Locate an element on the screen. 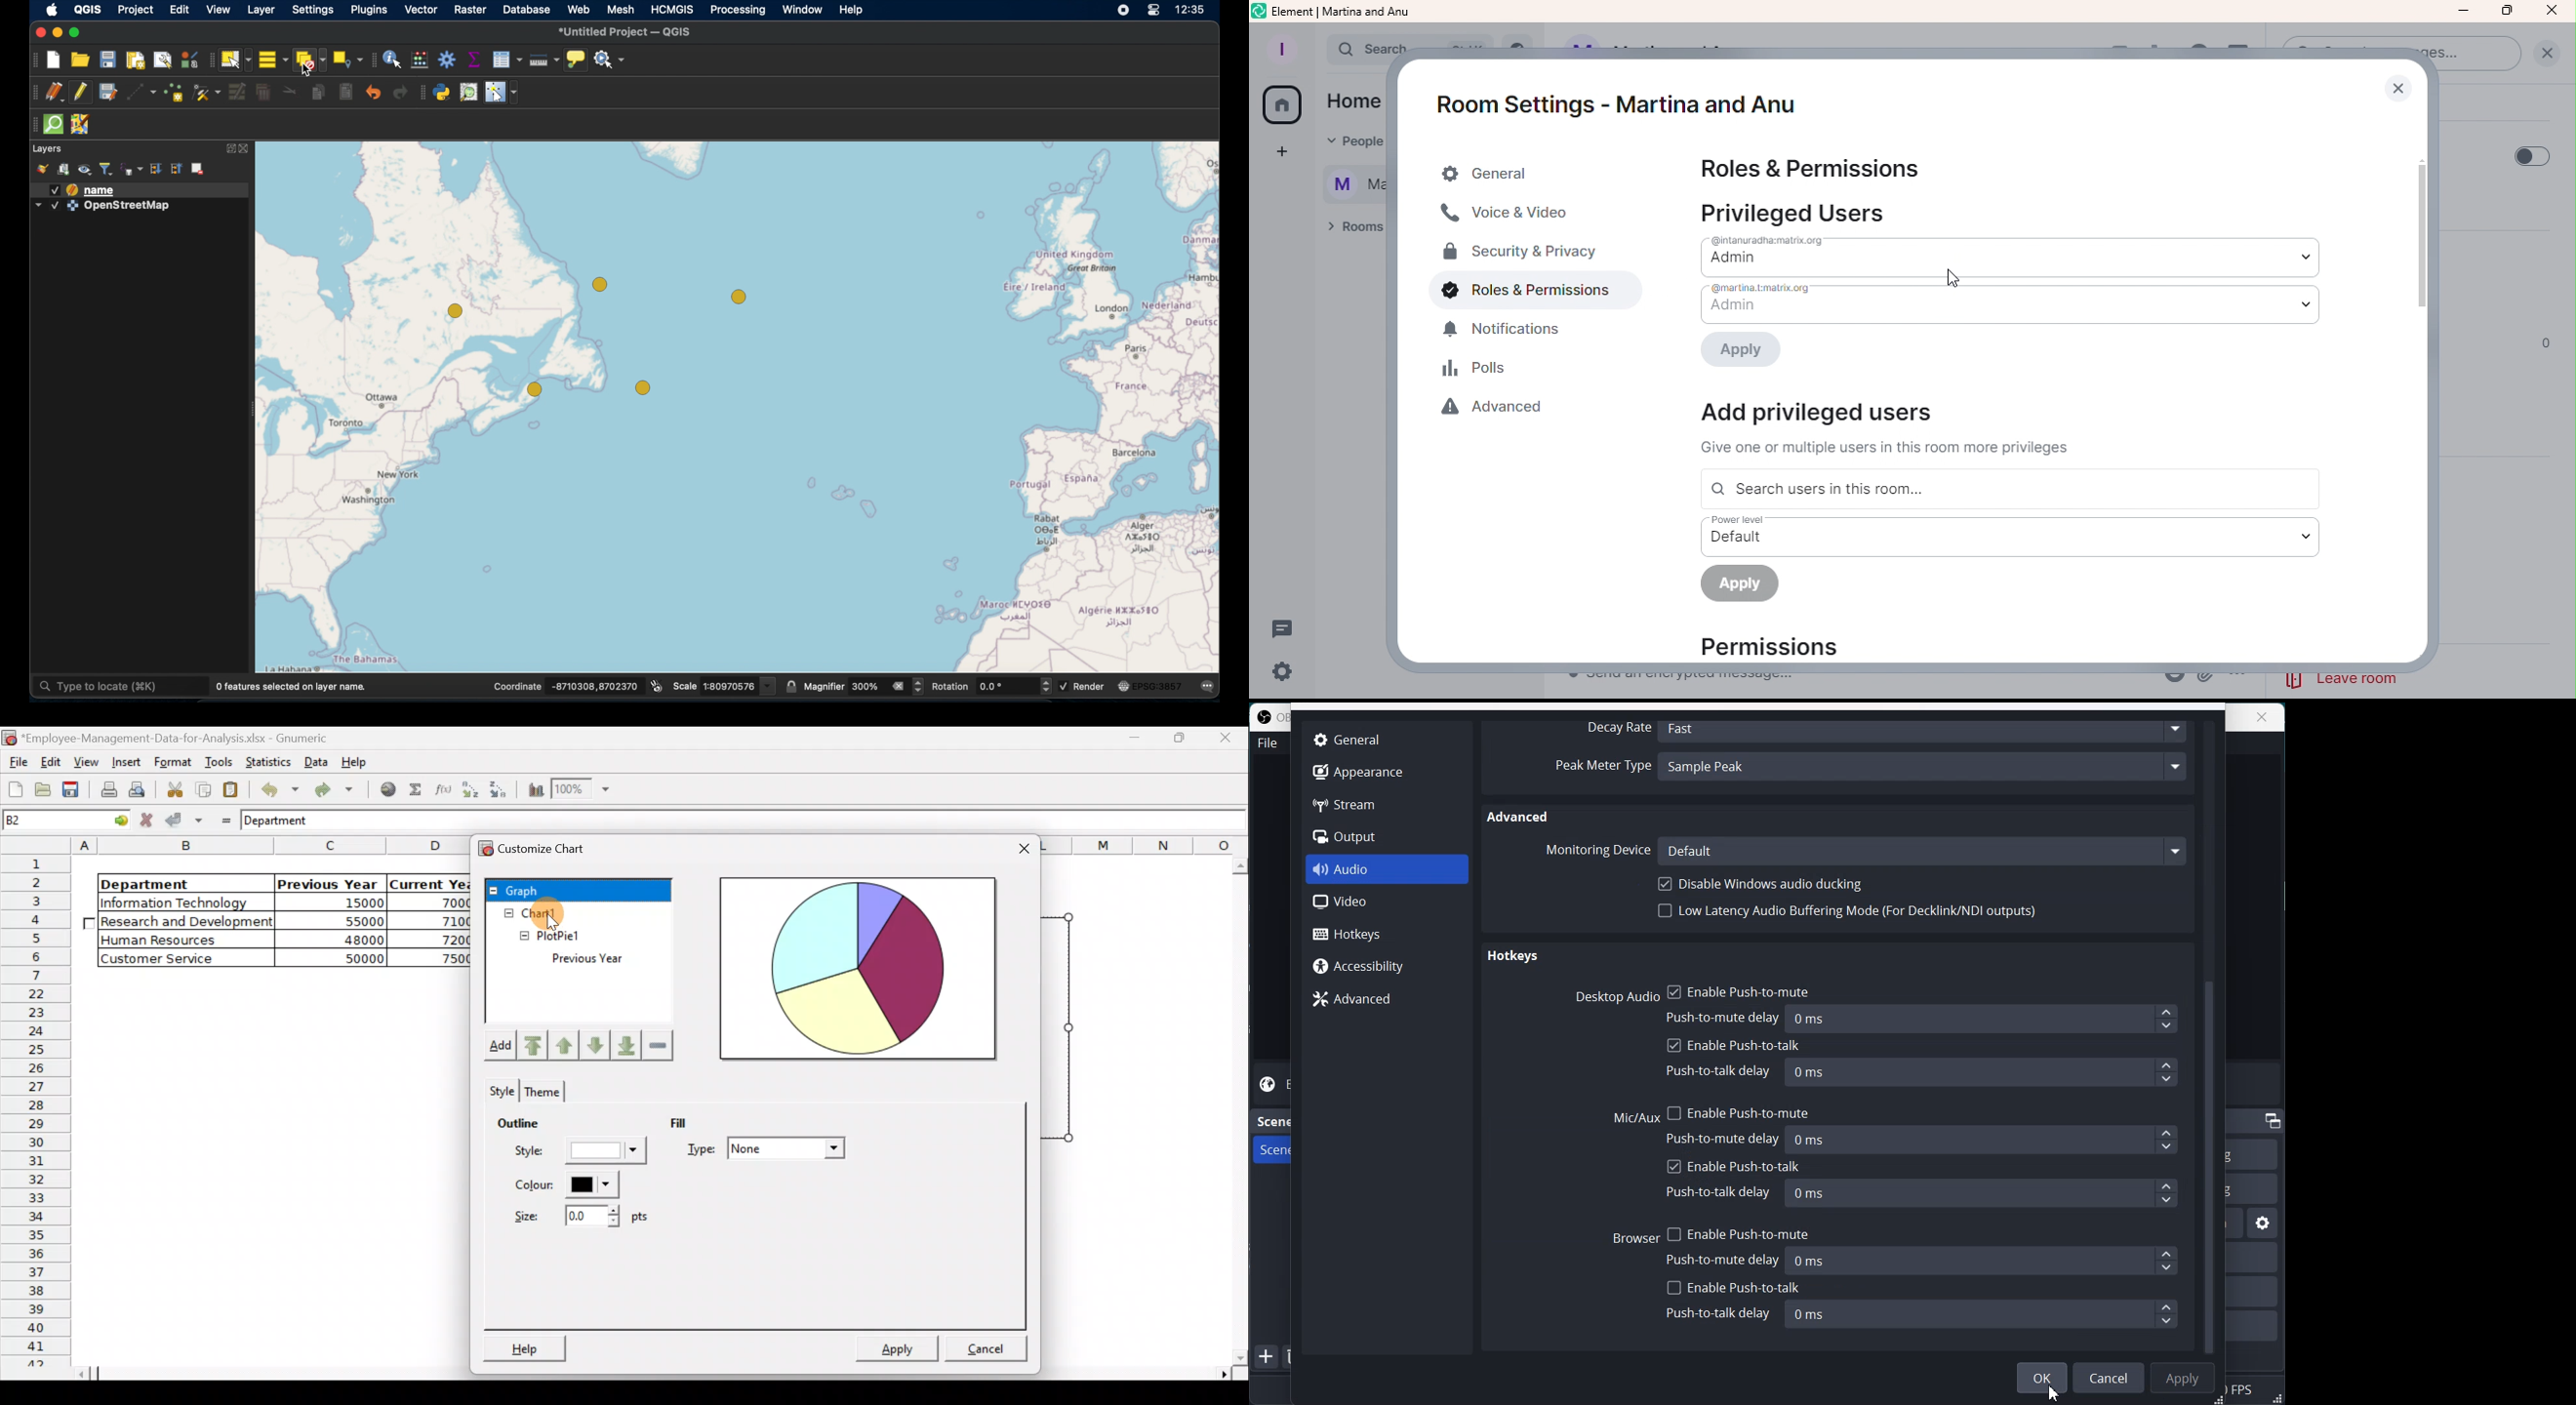 This screenshot has height=1428, width=2576. Advanced is located at coordinates (1386, 998).